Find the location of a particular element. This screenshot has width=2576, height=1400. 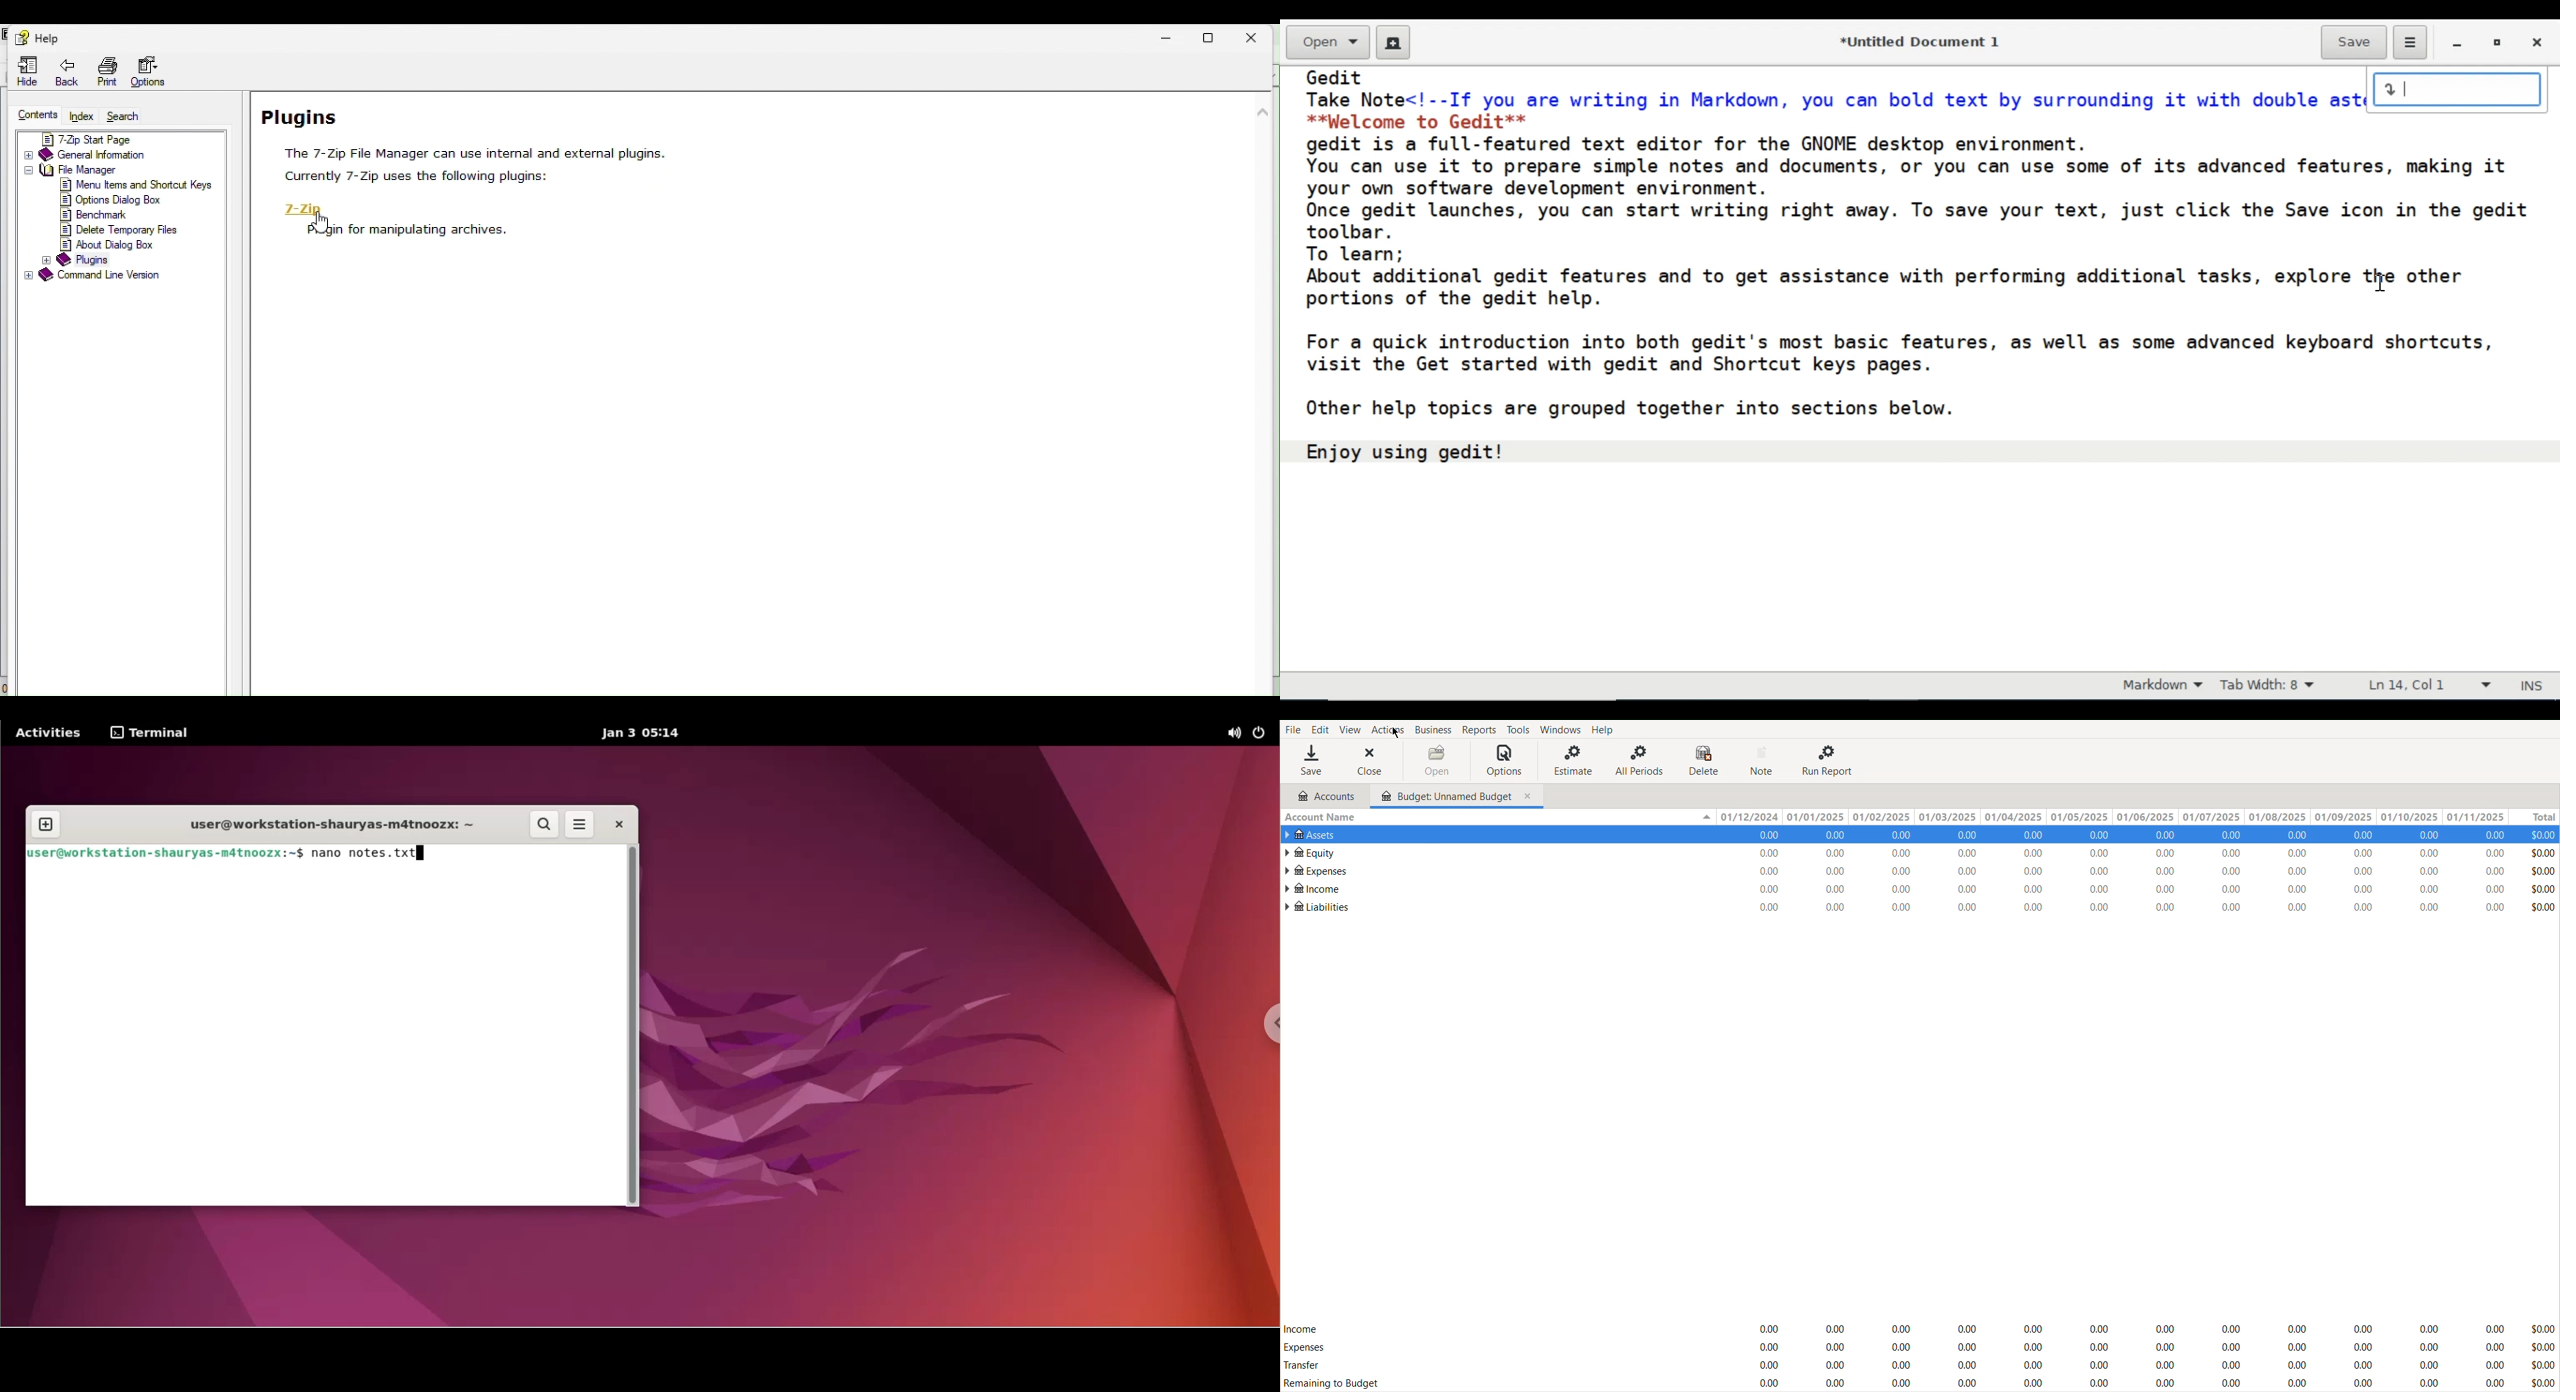

7 zip is located at coordinates (307, 208).